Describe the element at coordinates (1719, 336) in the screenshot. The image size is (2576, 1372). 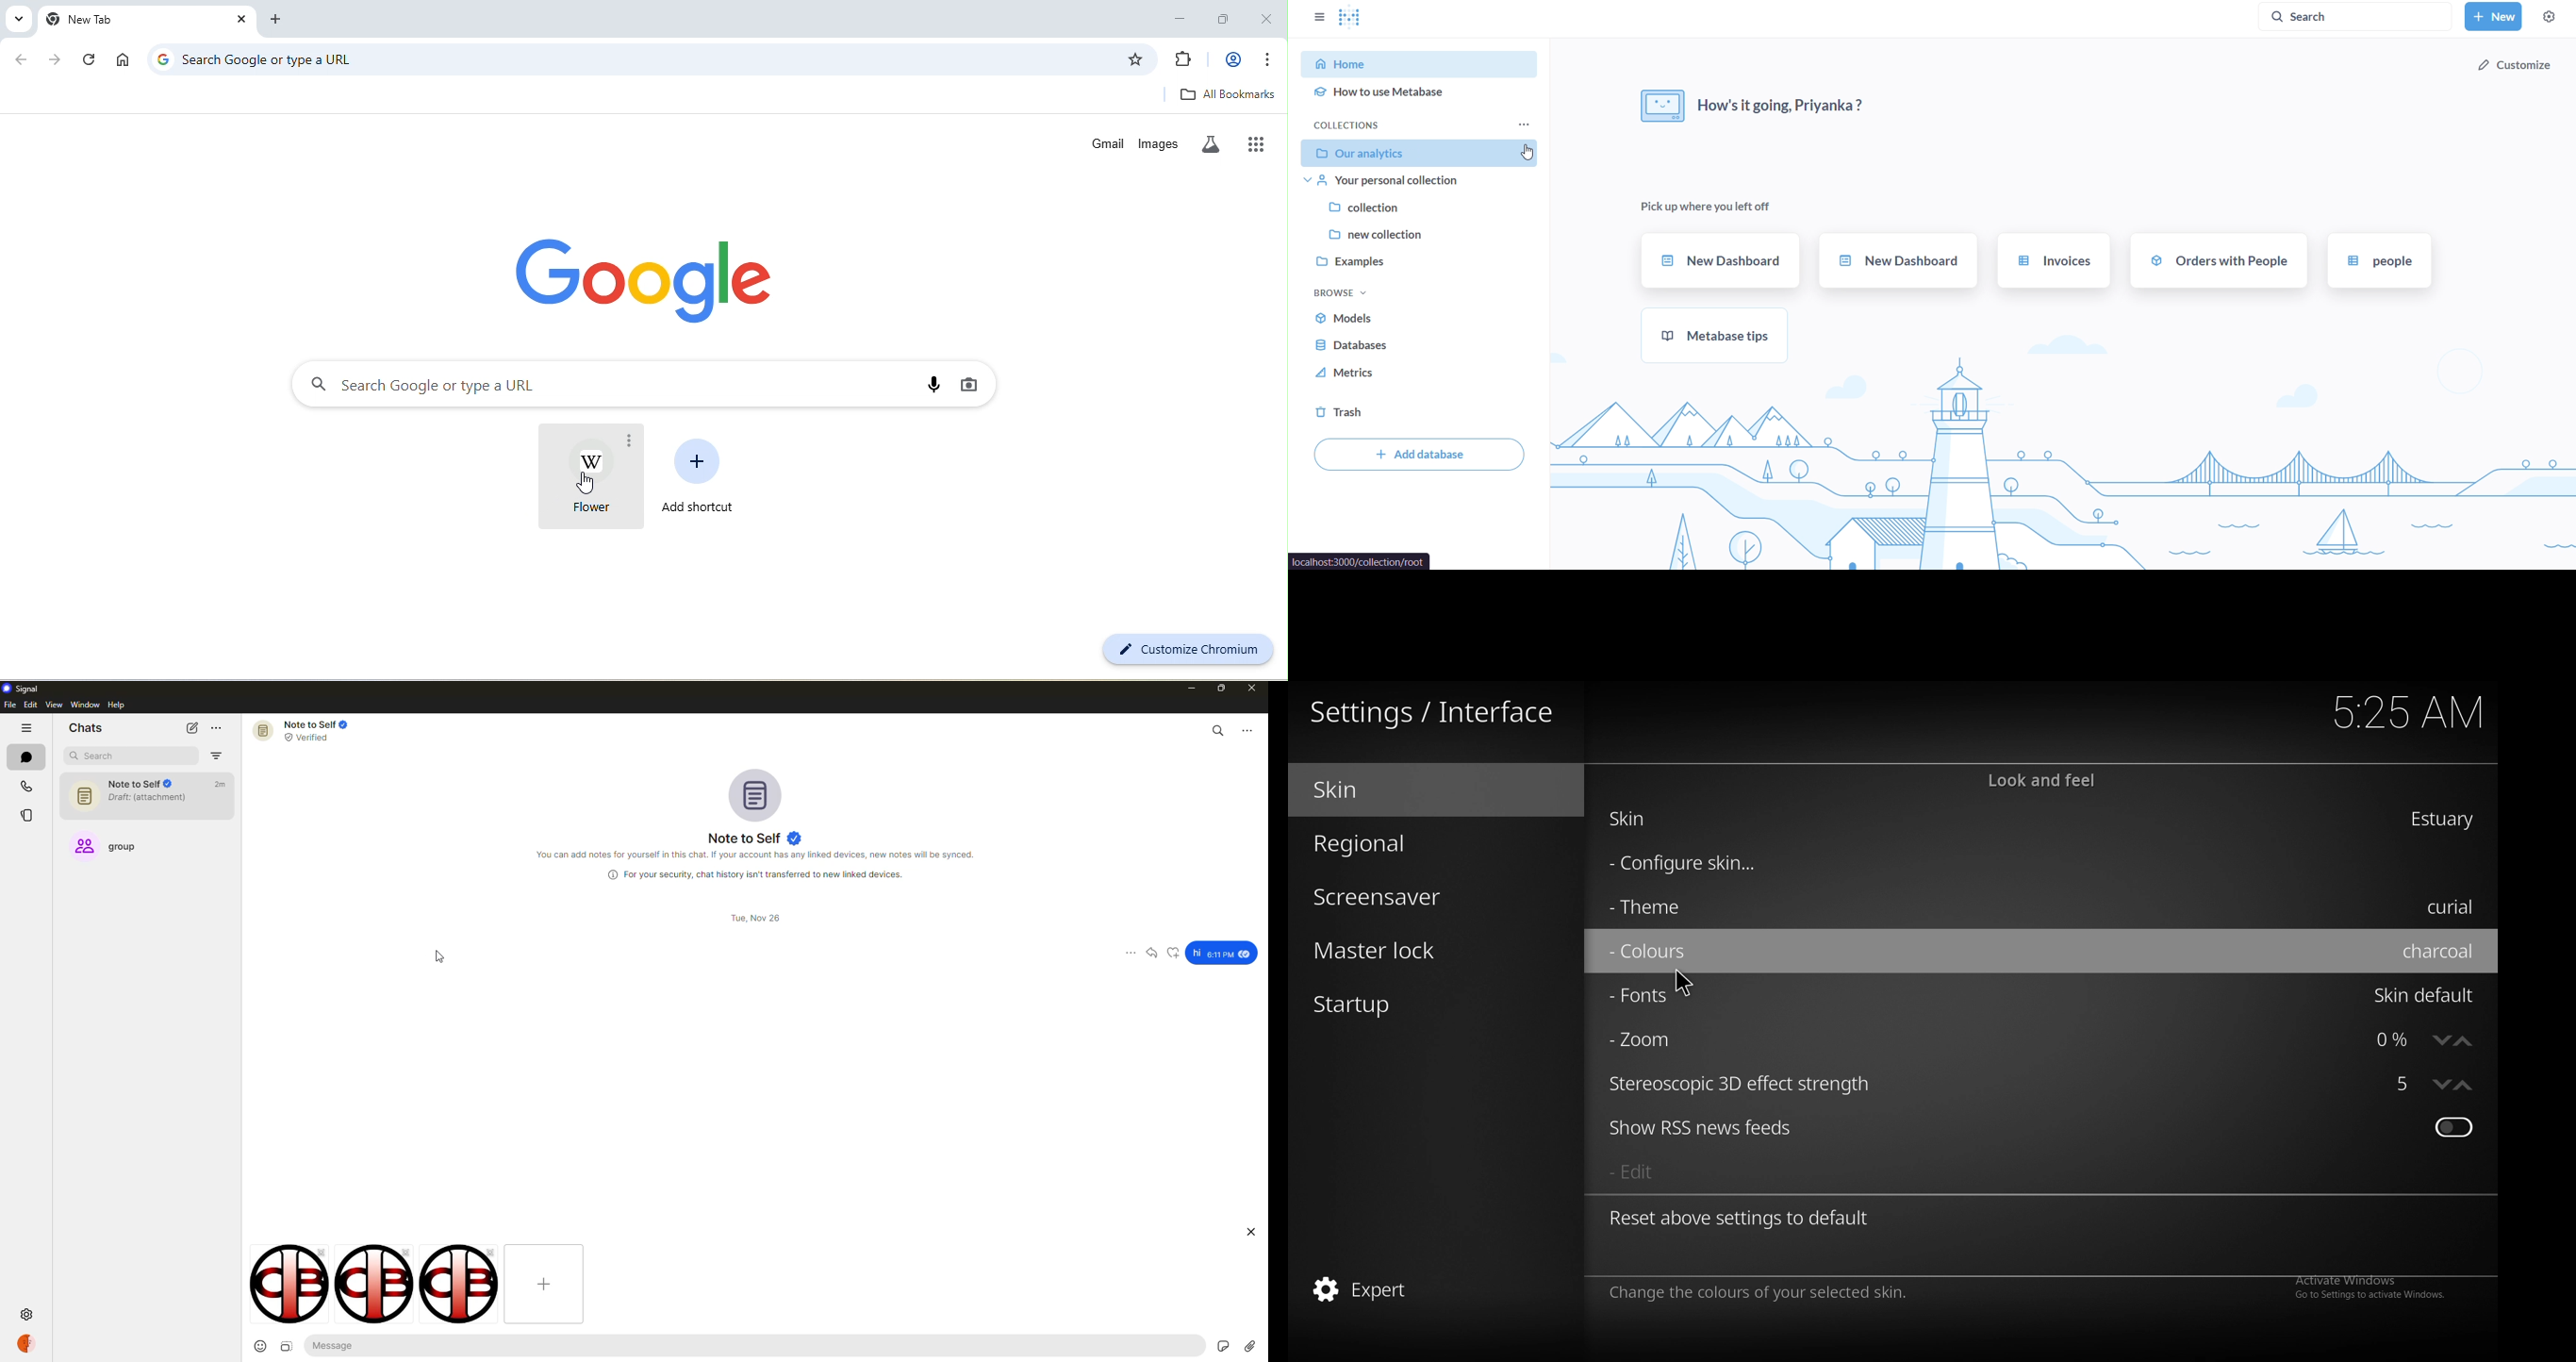
I see `metabase tips` at that location.